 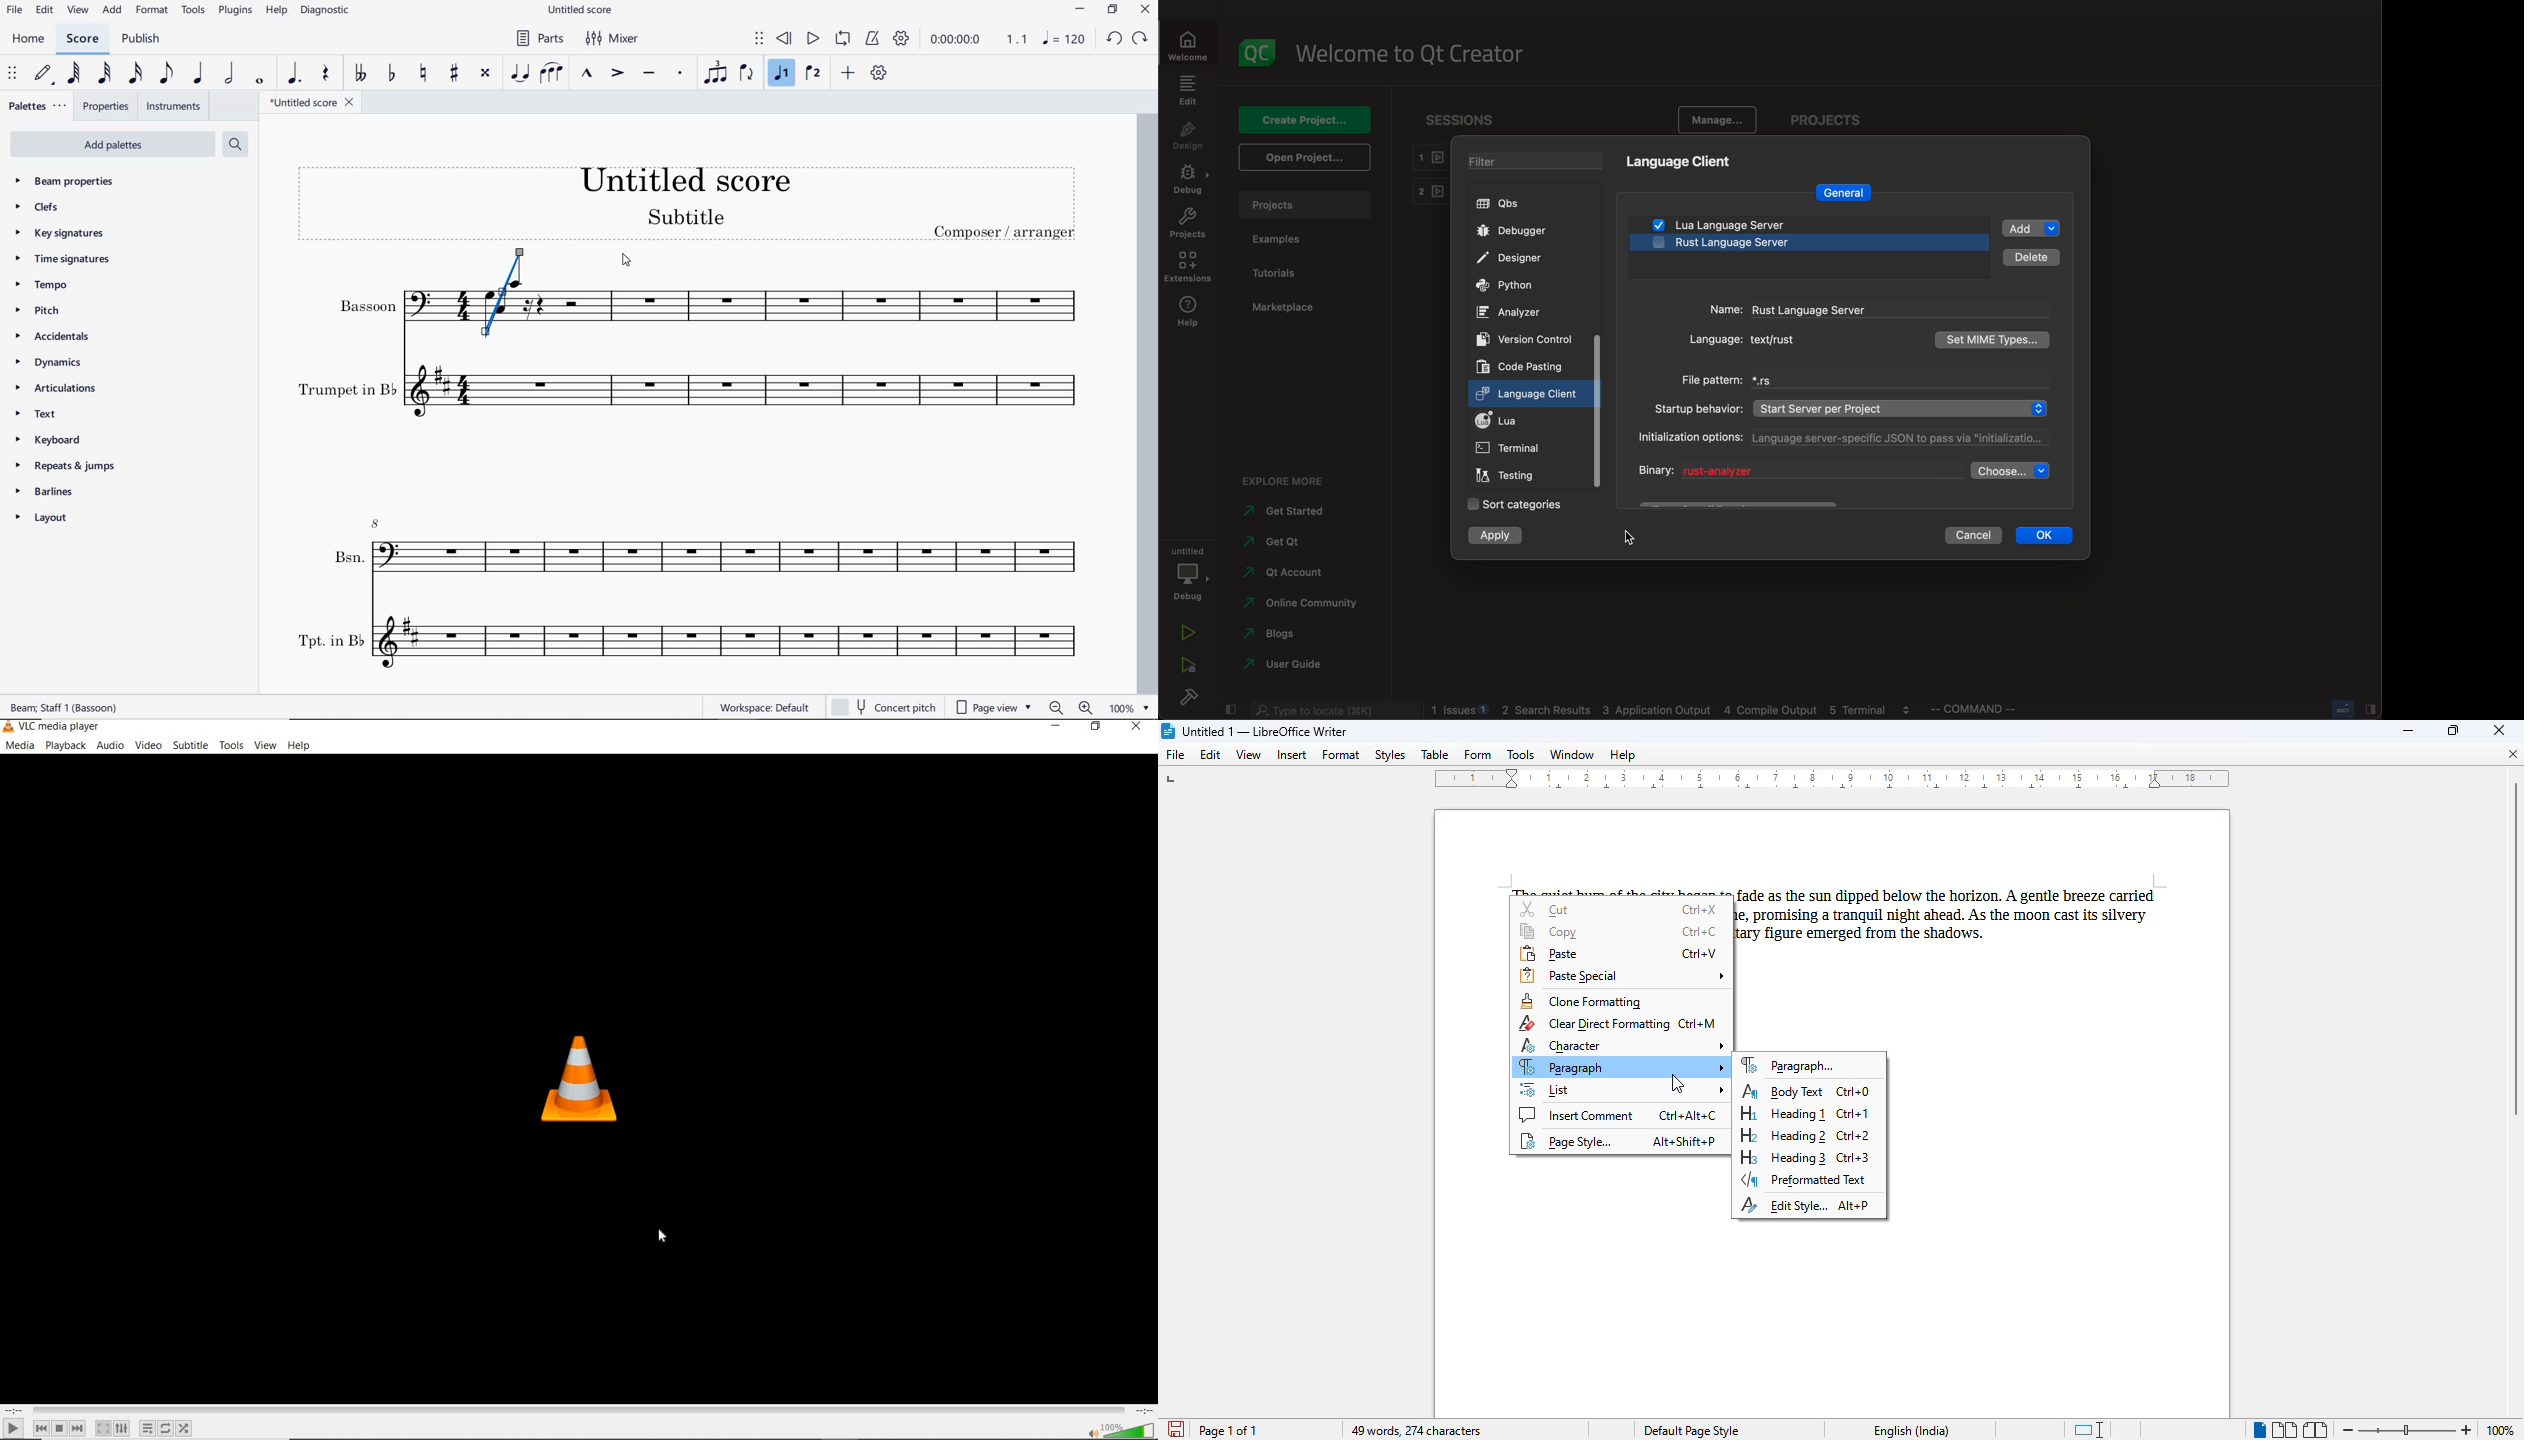 I want to click on list, so click(x=1622, y=1089).